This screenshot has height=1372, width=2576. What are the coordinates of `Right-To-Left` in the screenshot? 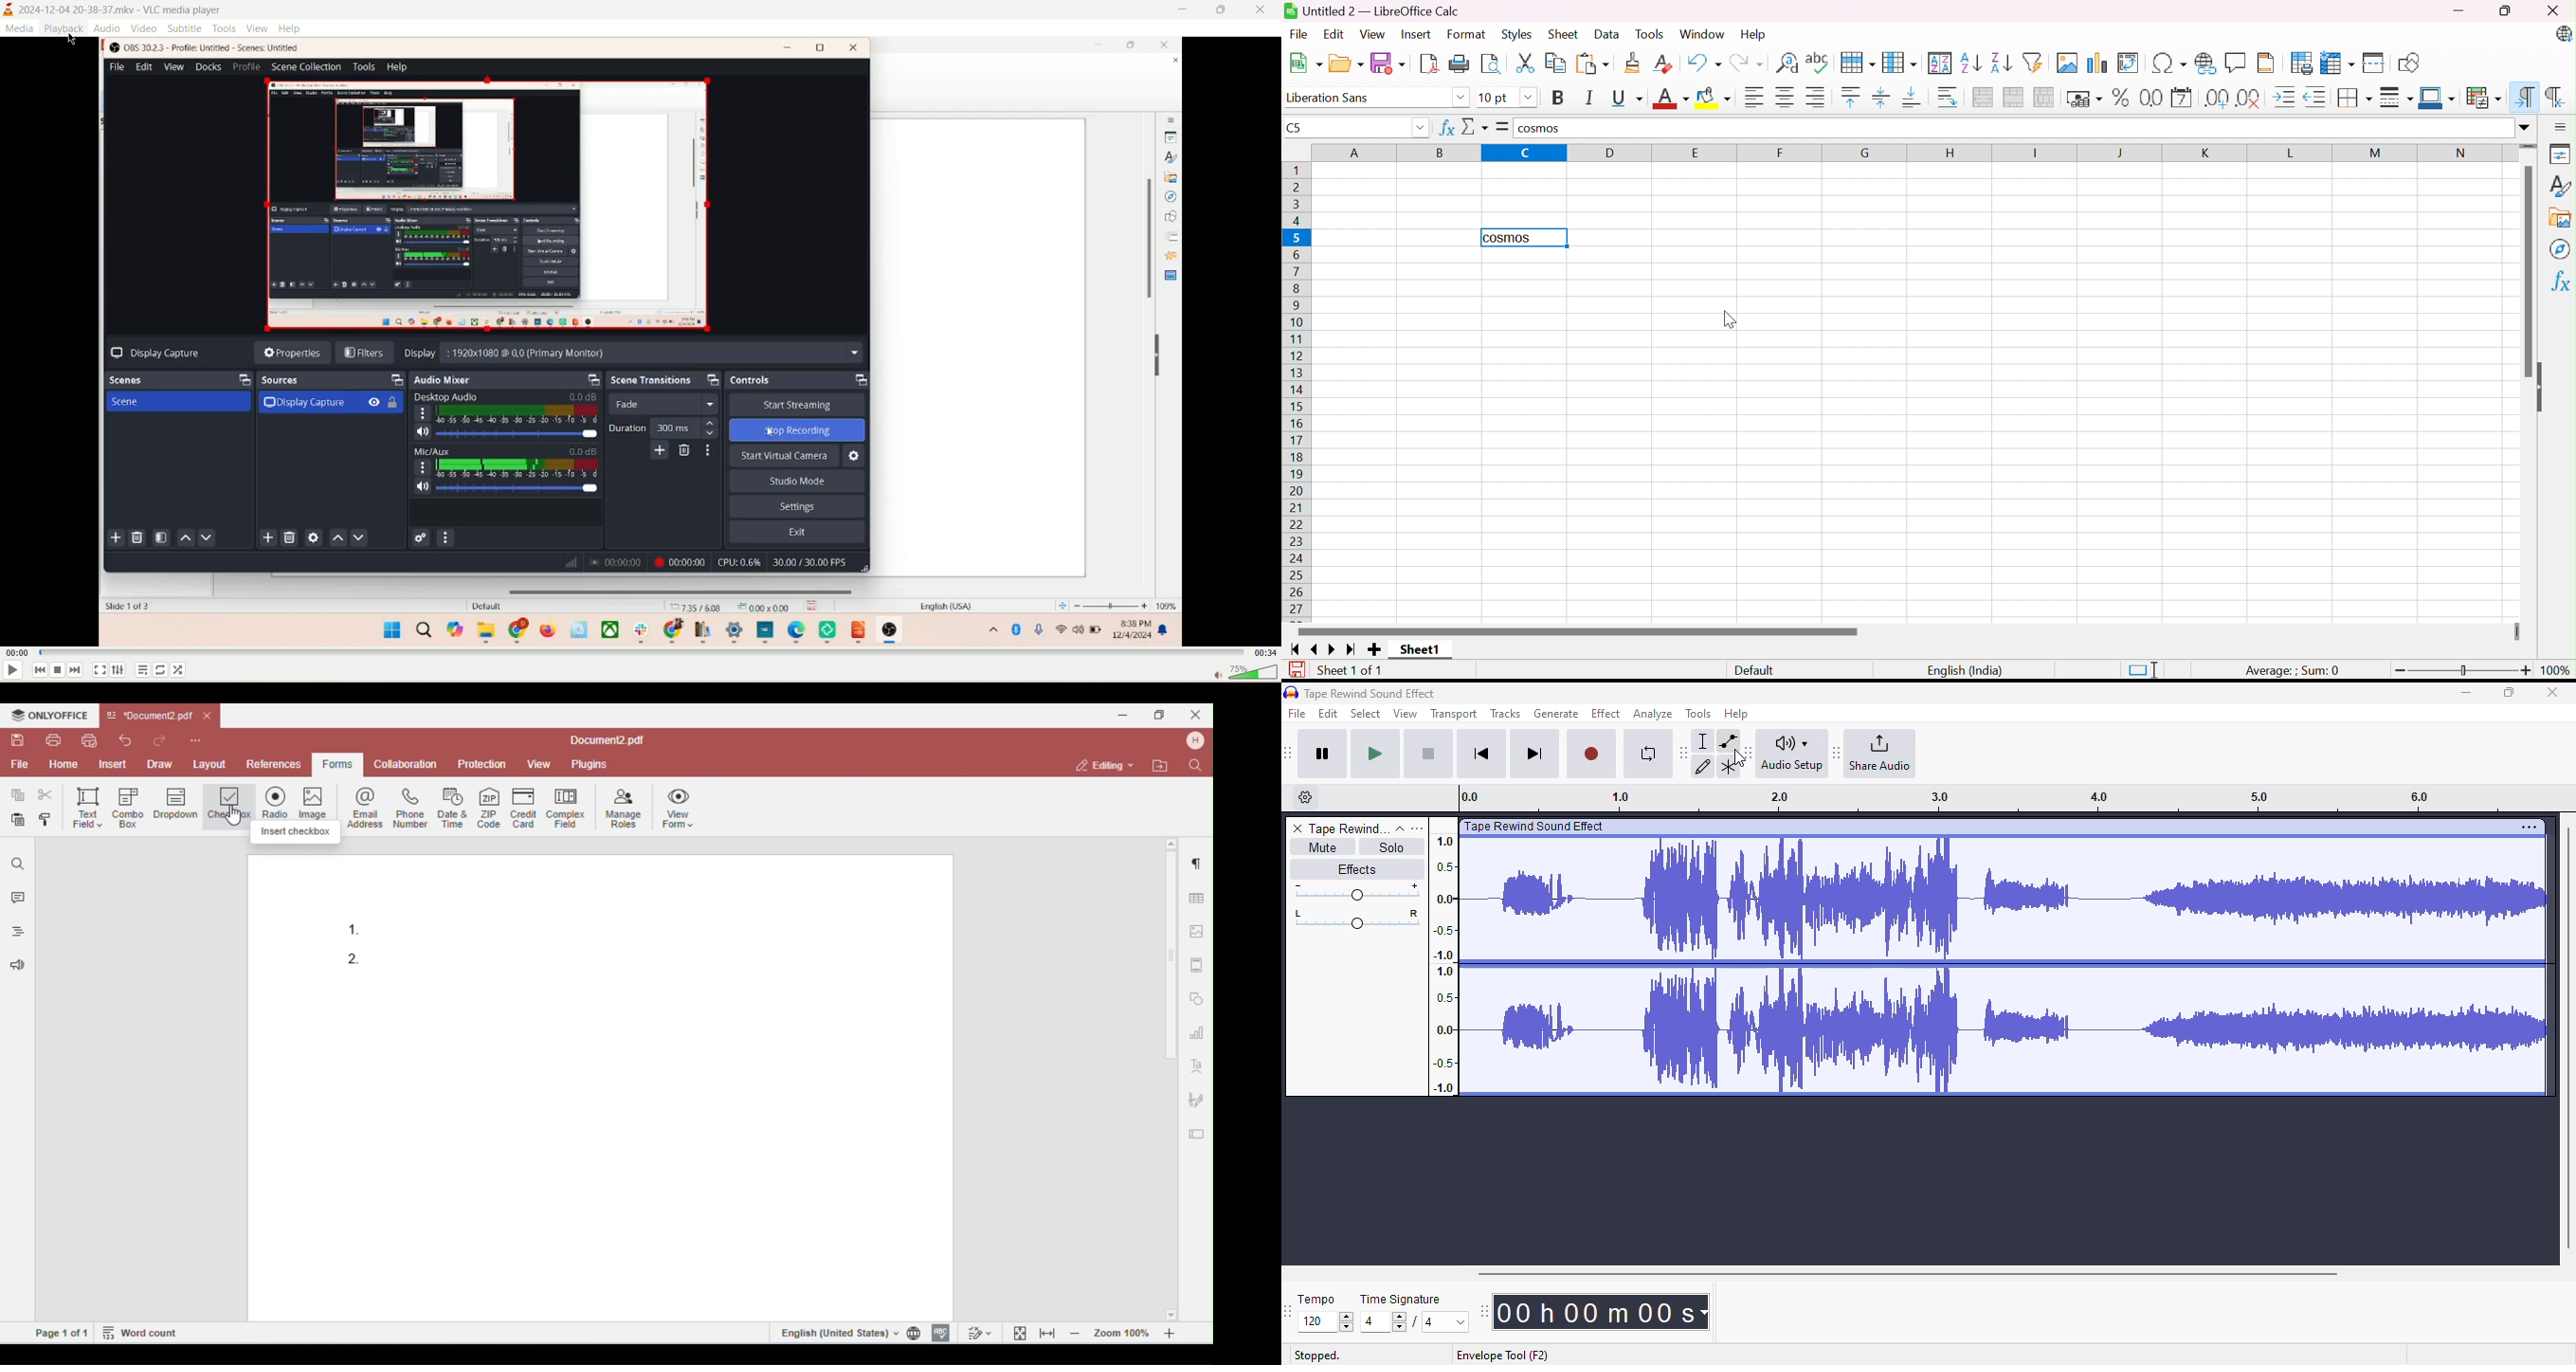 It's located at (2557, 99).